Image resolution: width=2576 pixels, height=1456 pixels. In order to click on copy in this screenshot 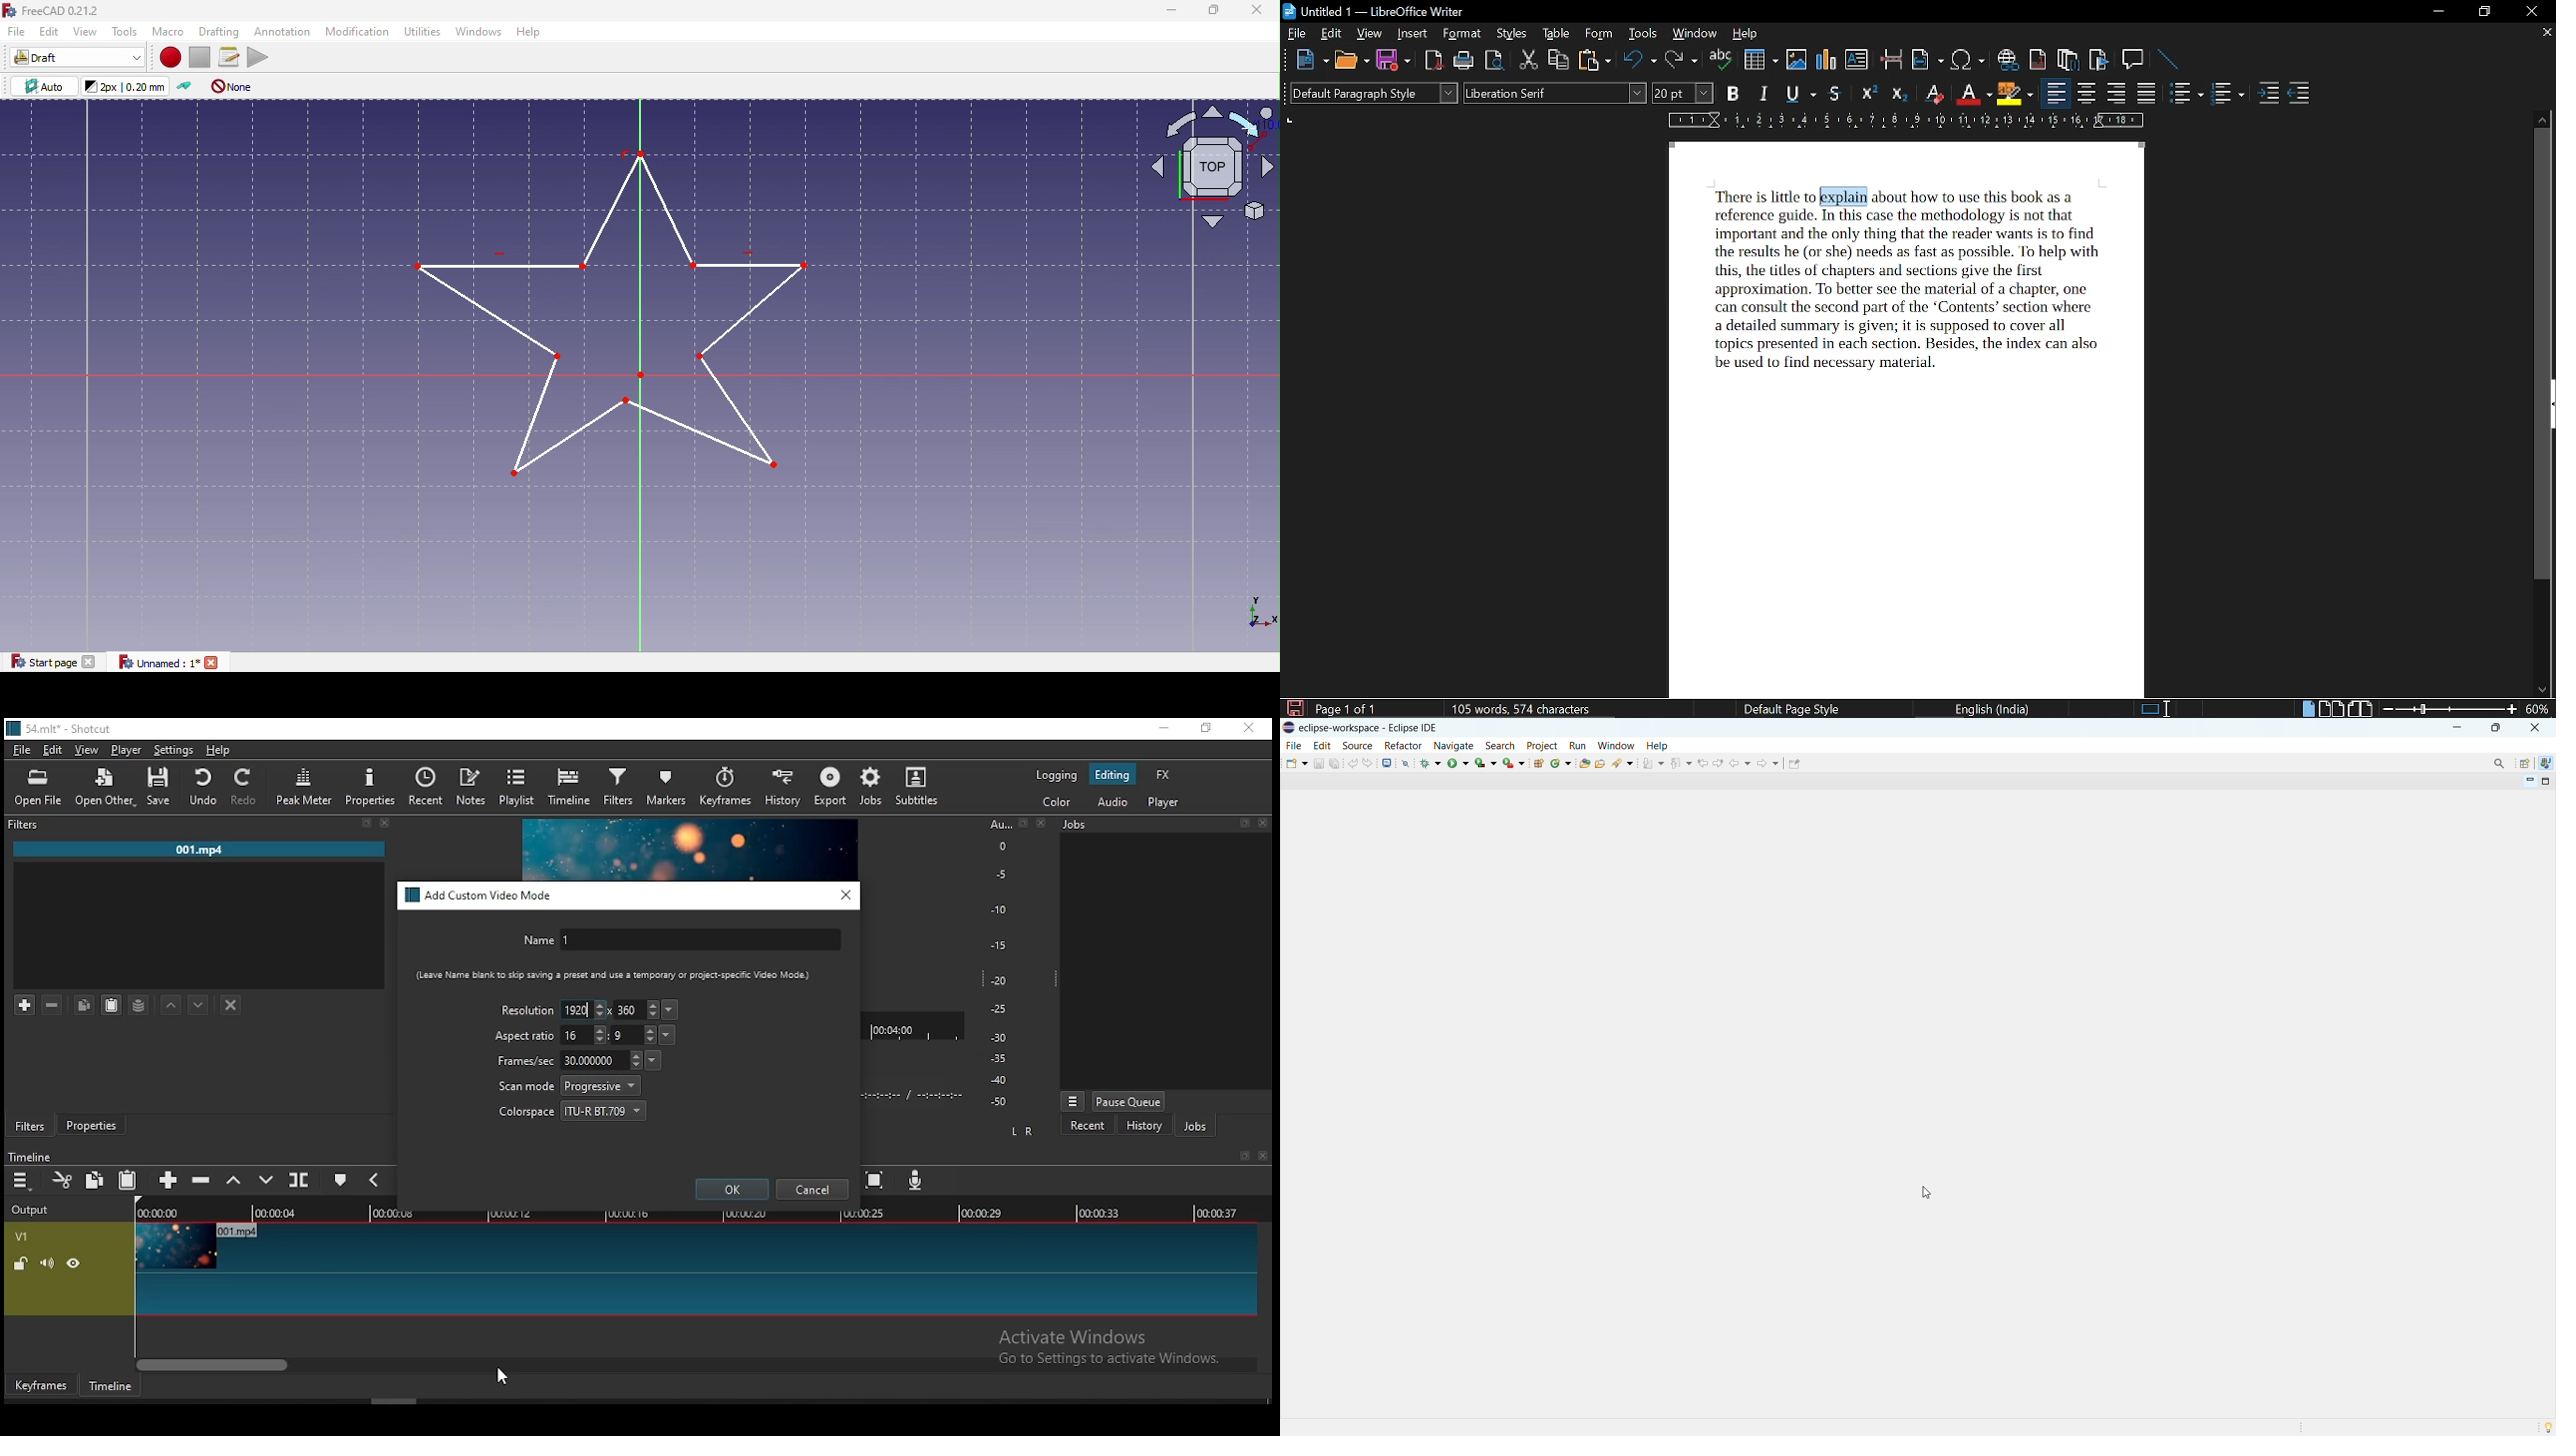, I will do `click(84, 1004)`.